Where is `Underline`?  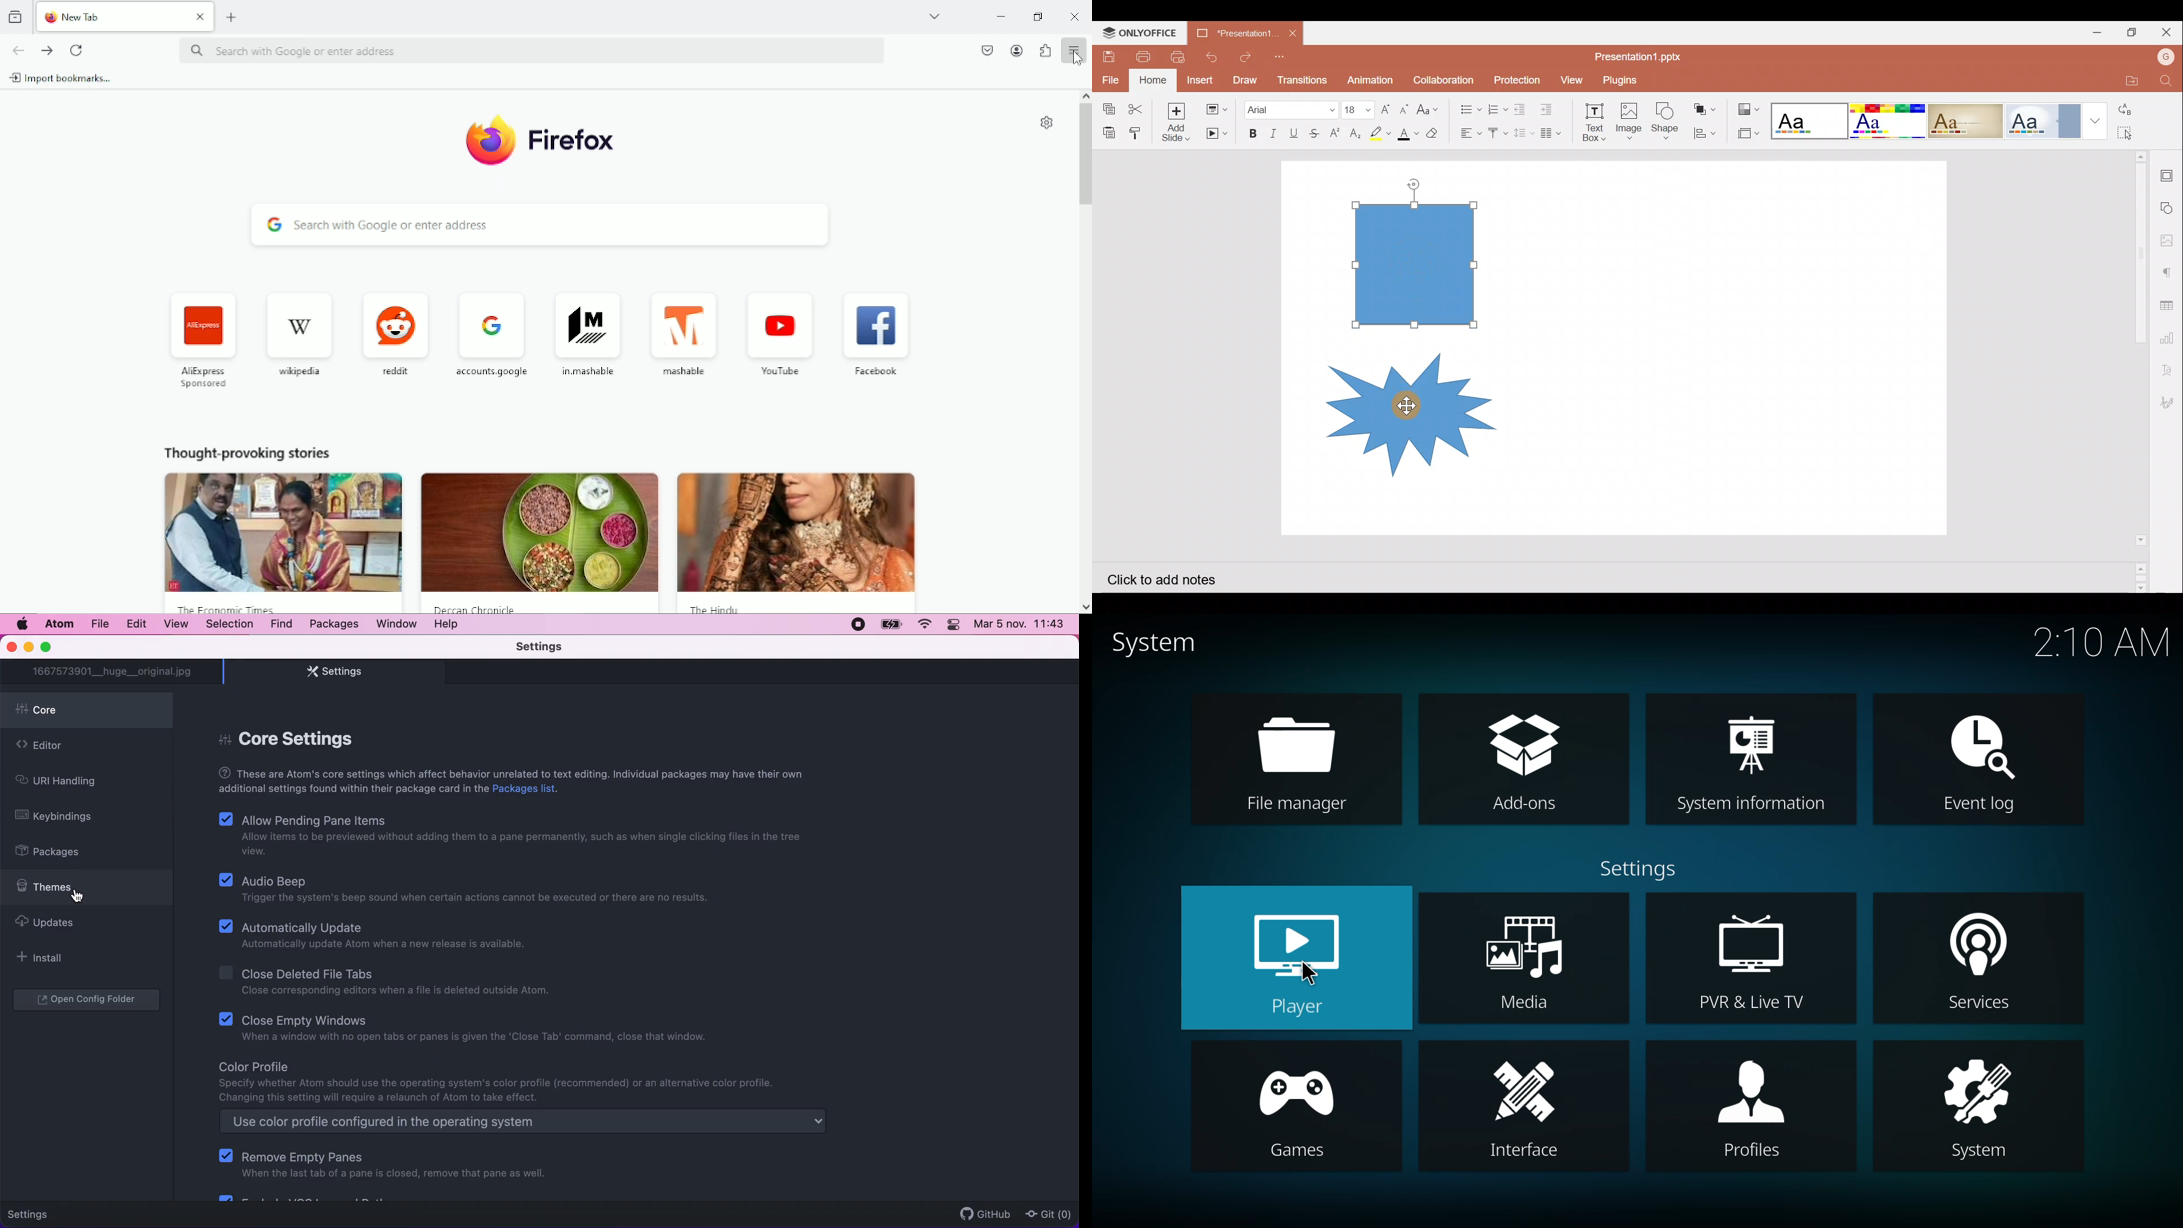 Underline is located at coordinates (1296, 131).